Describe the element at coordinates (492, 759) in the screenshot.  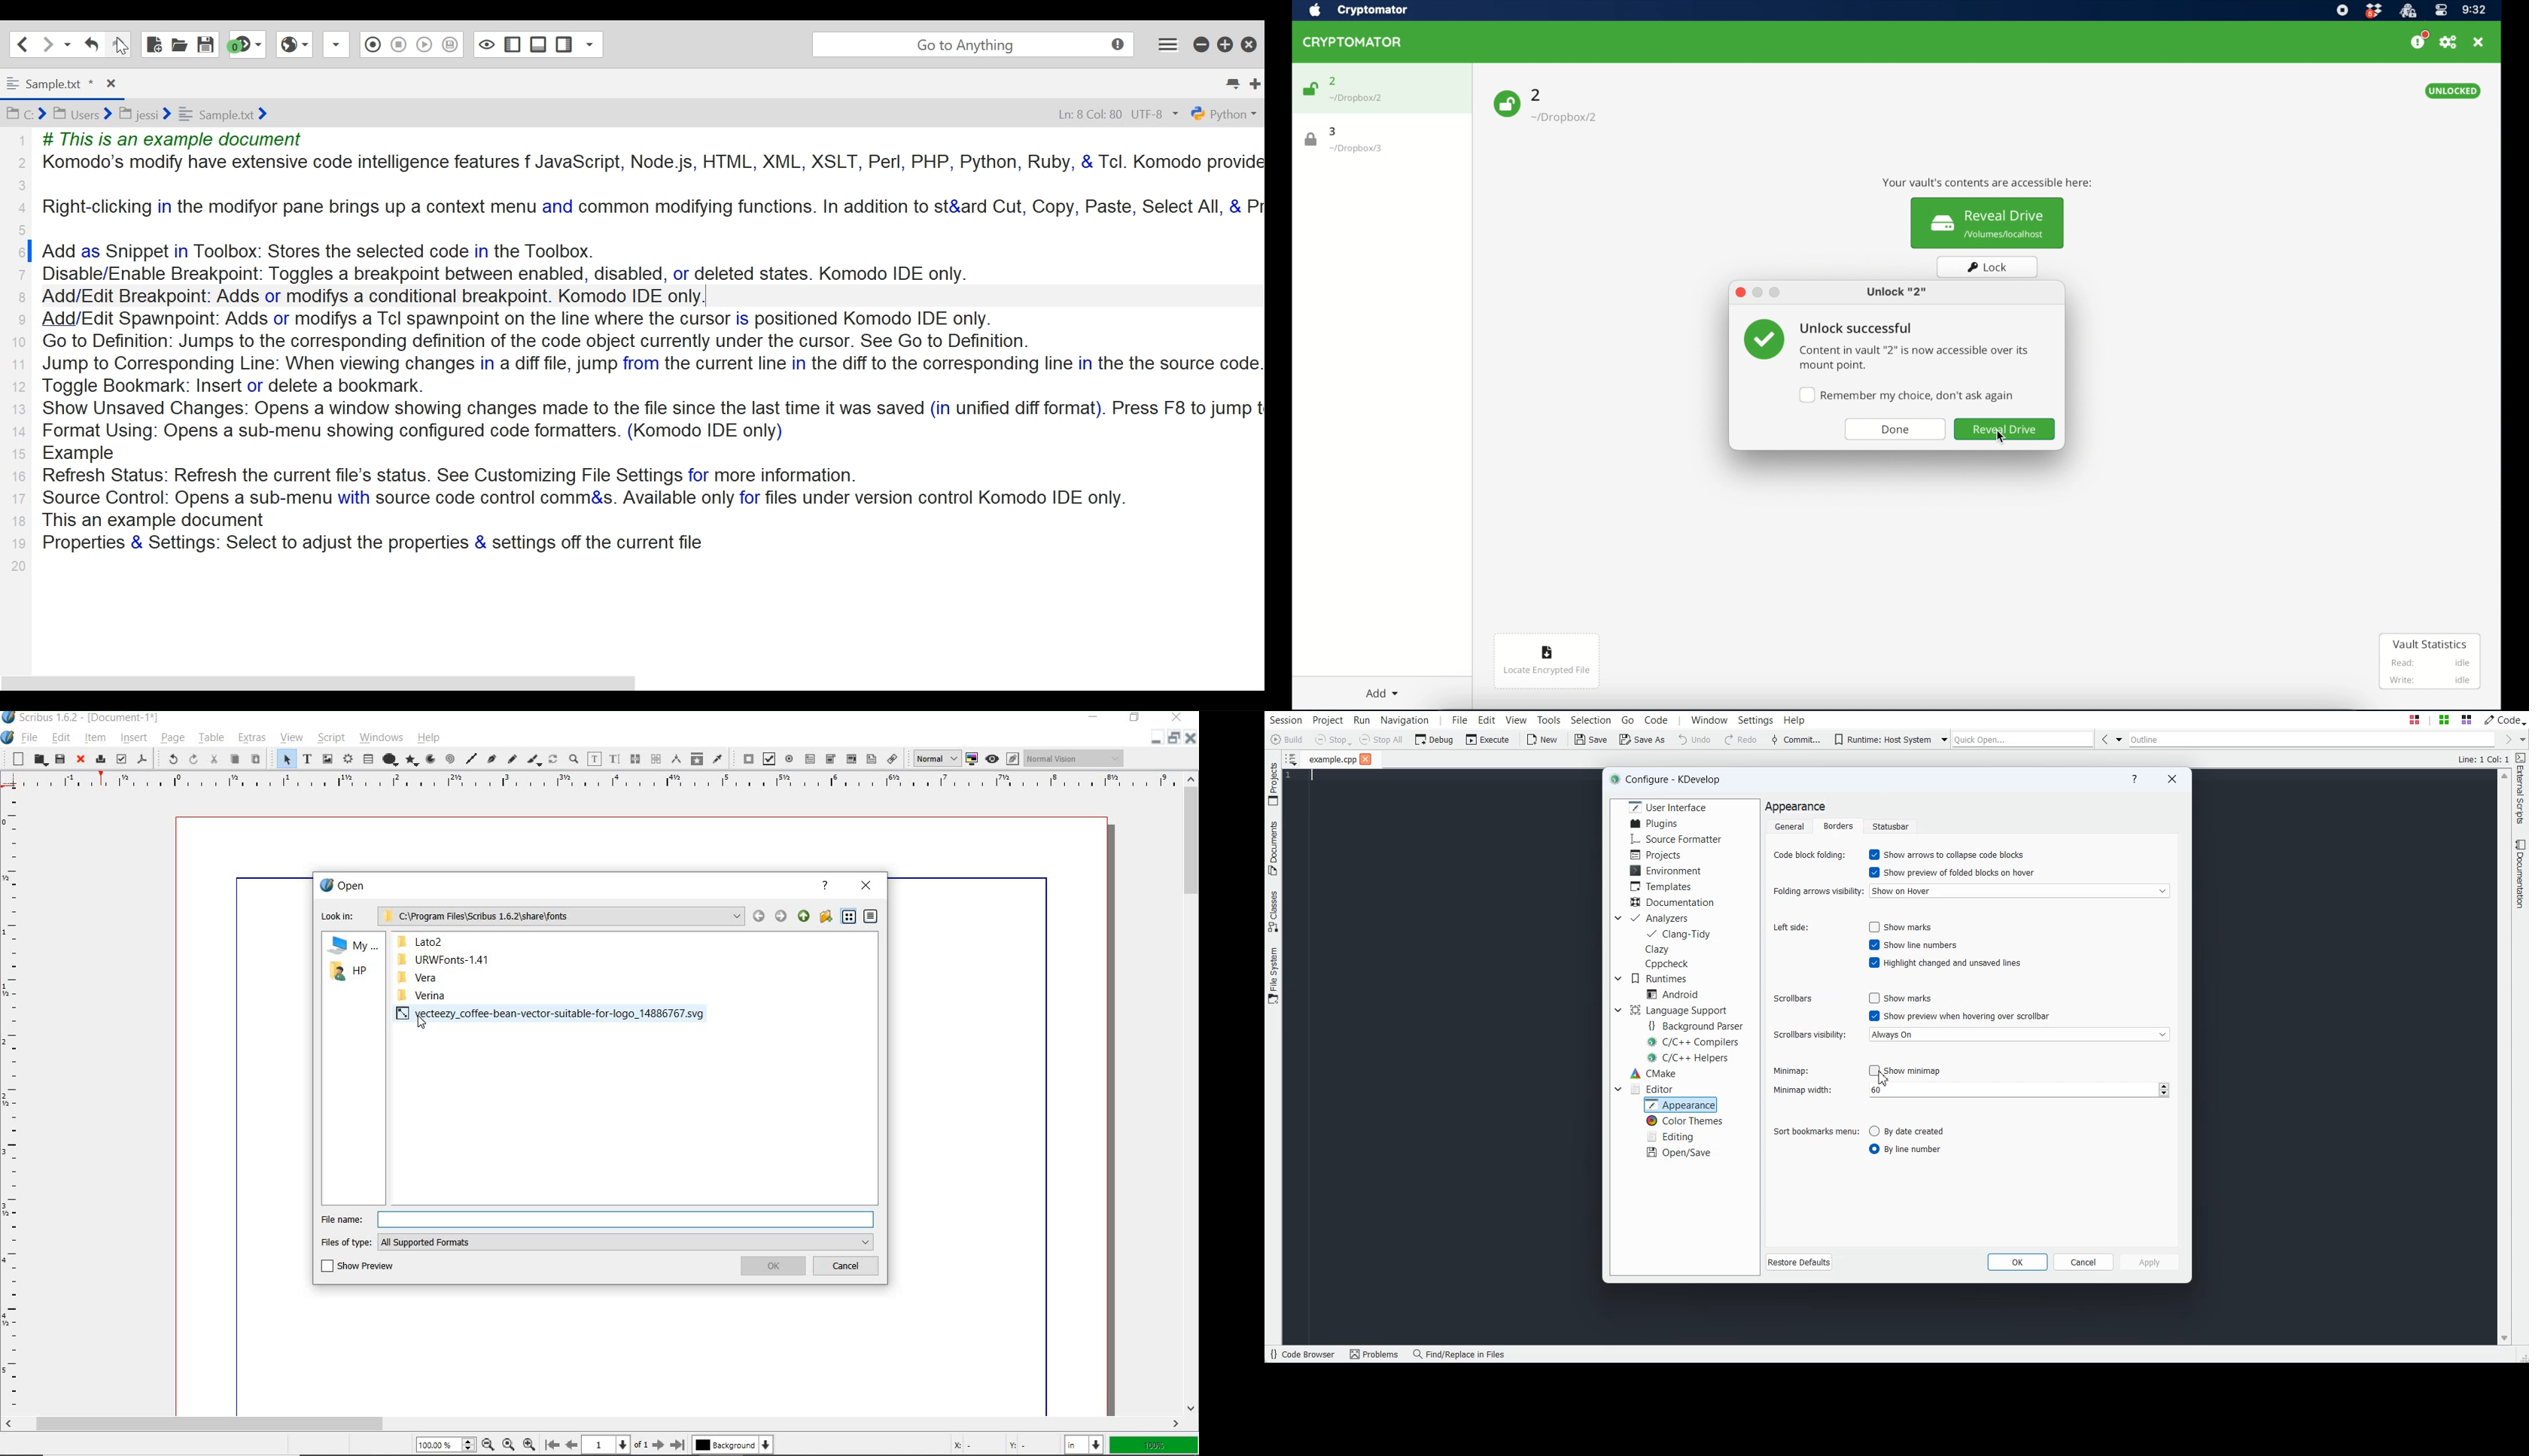
I see `Bezier curve` at that location.